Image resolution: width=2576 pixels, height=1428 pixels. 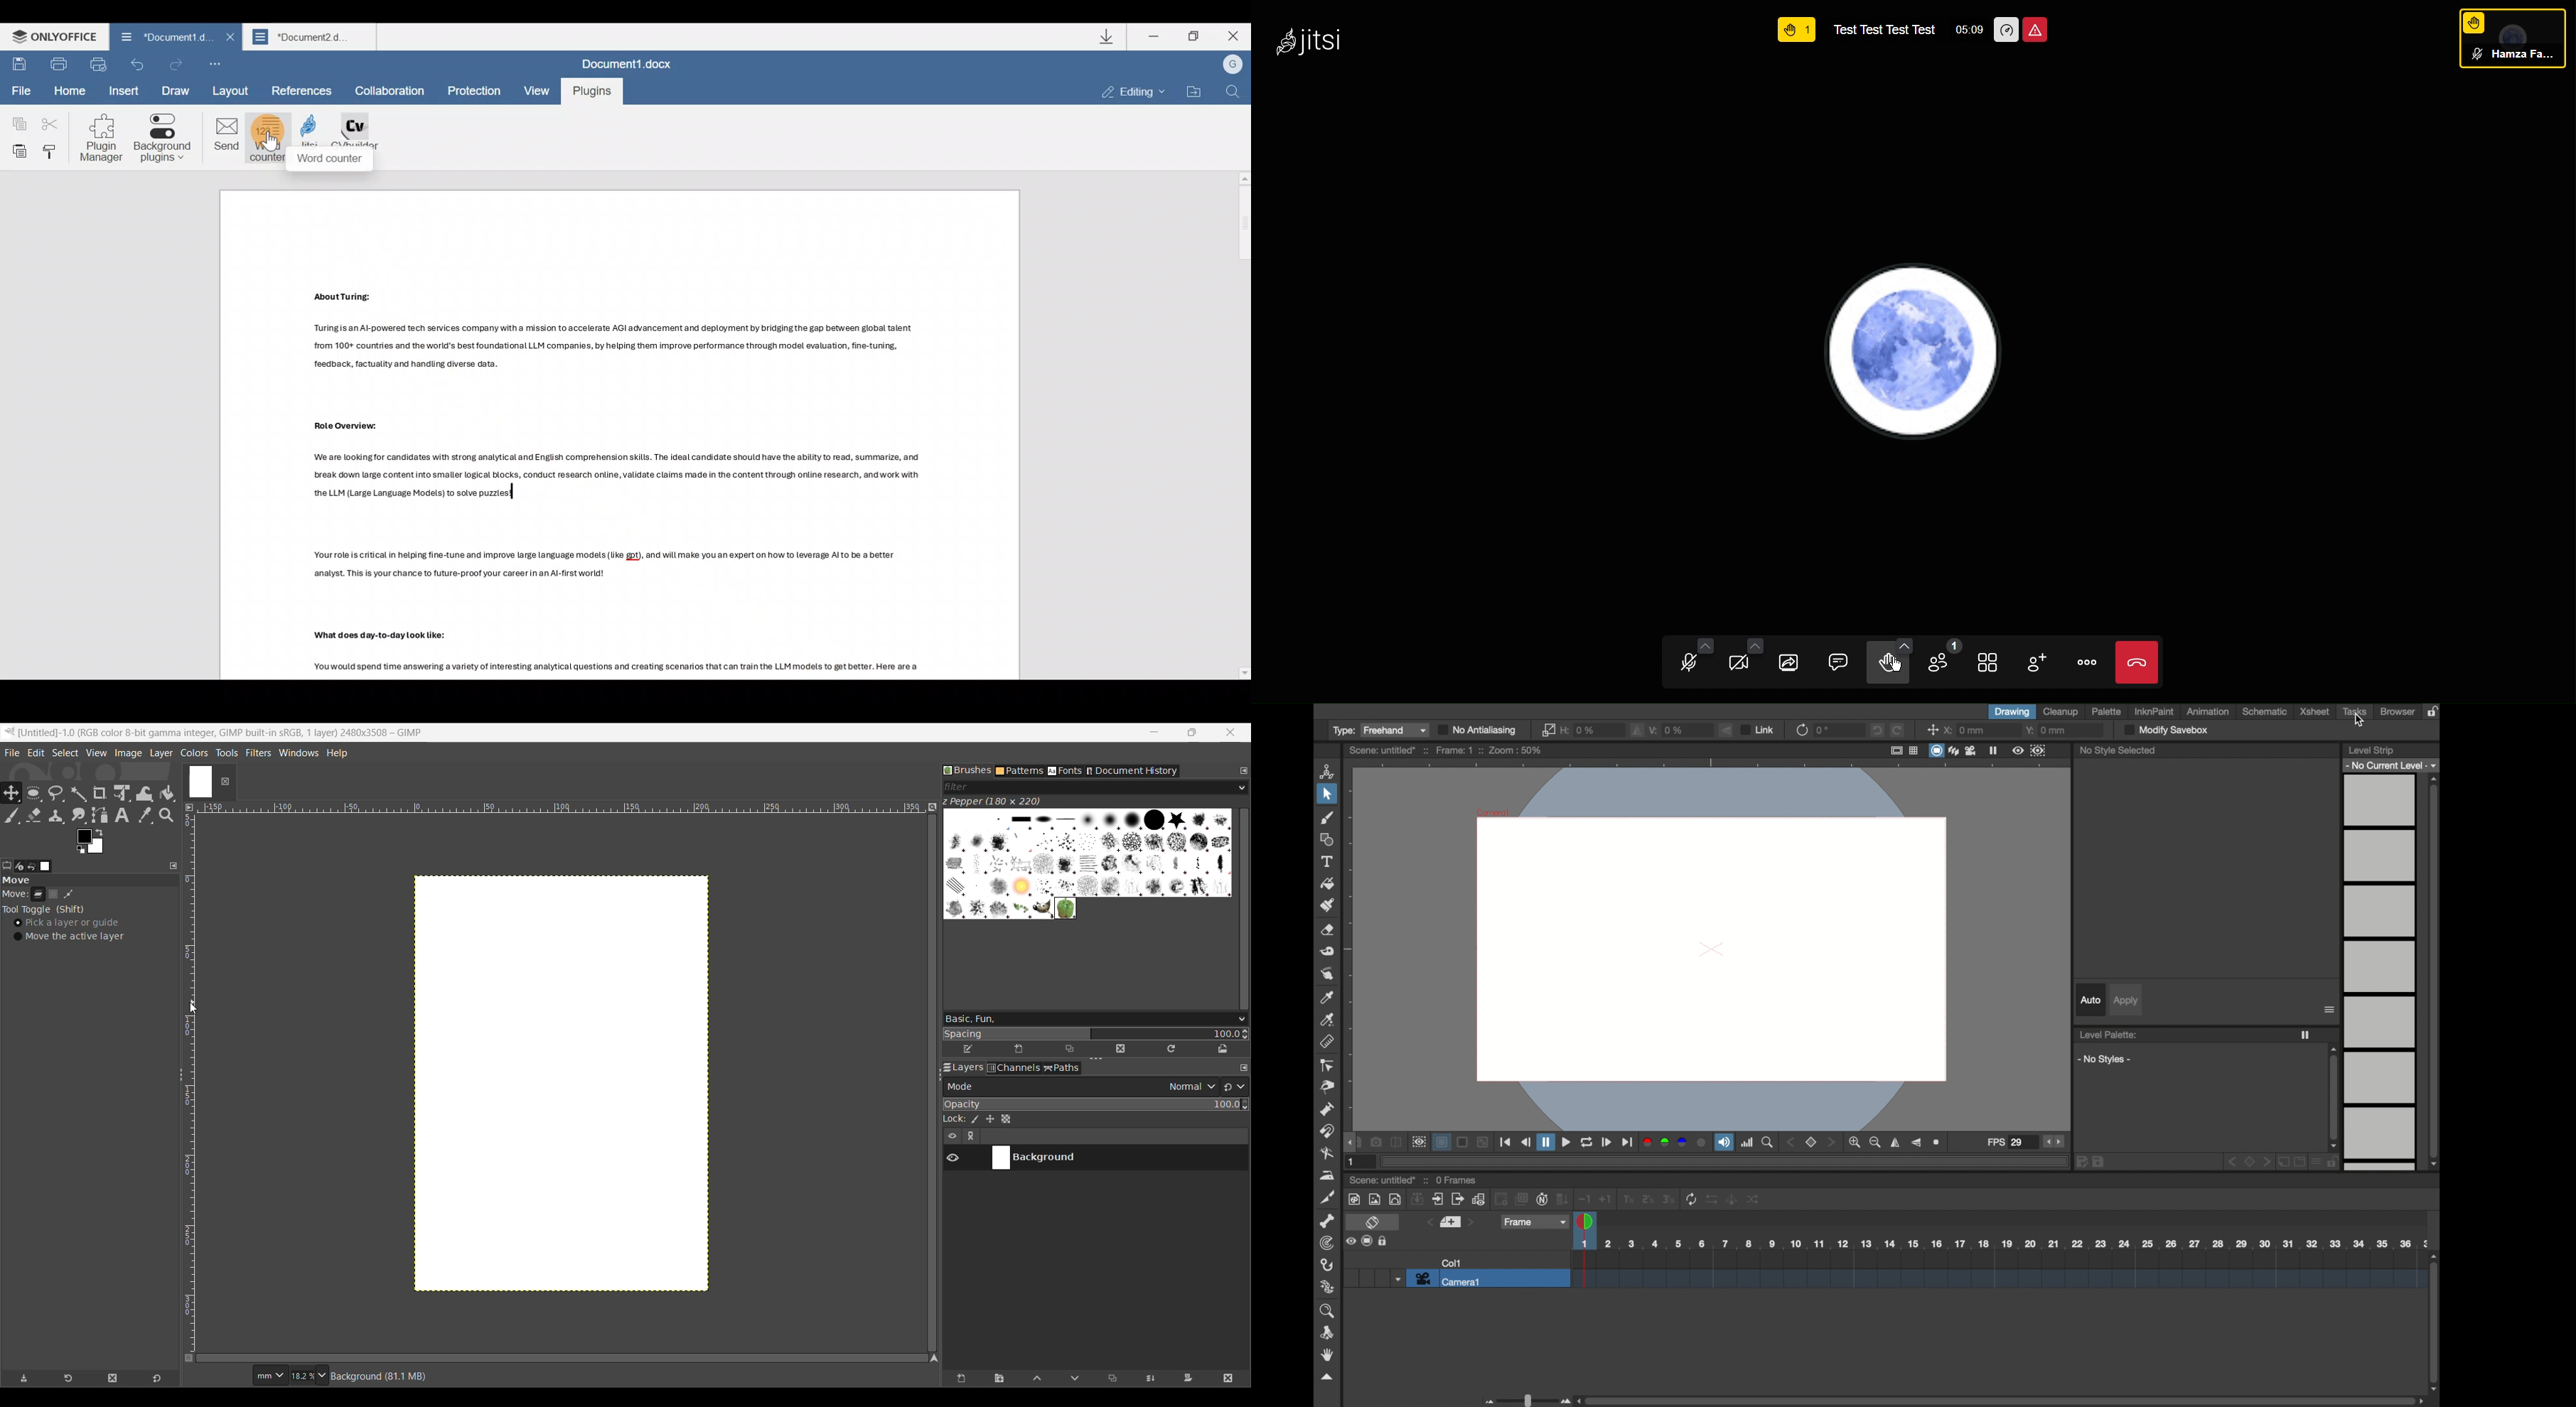 What do you see at coordinates (89, 841) in the screenshot?
I see `Foreground color` at bounding box center [89, 841].